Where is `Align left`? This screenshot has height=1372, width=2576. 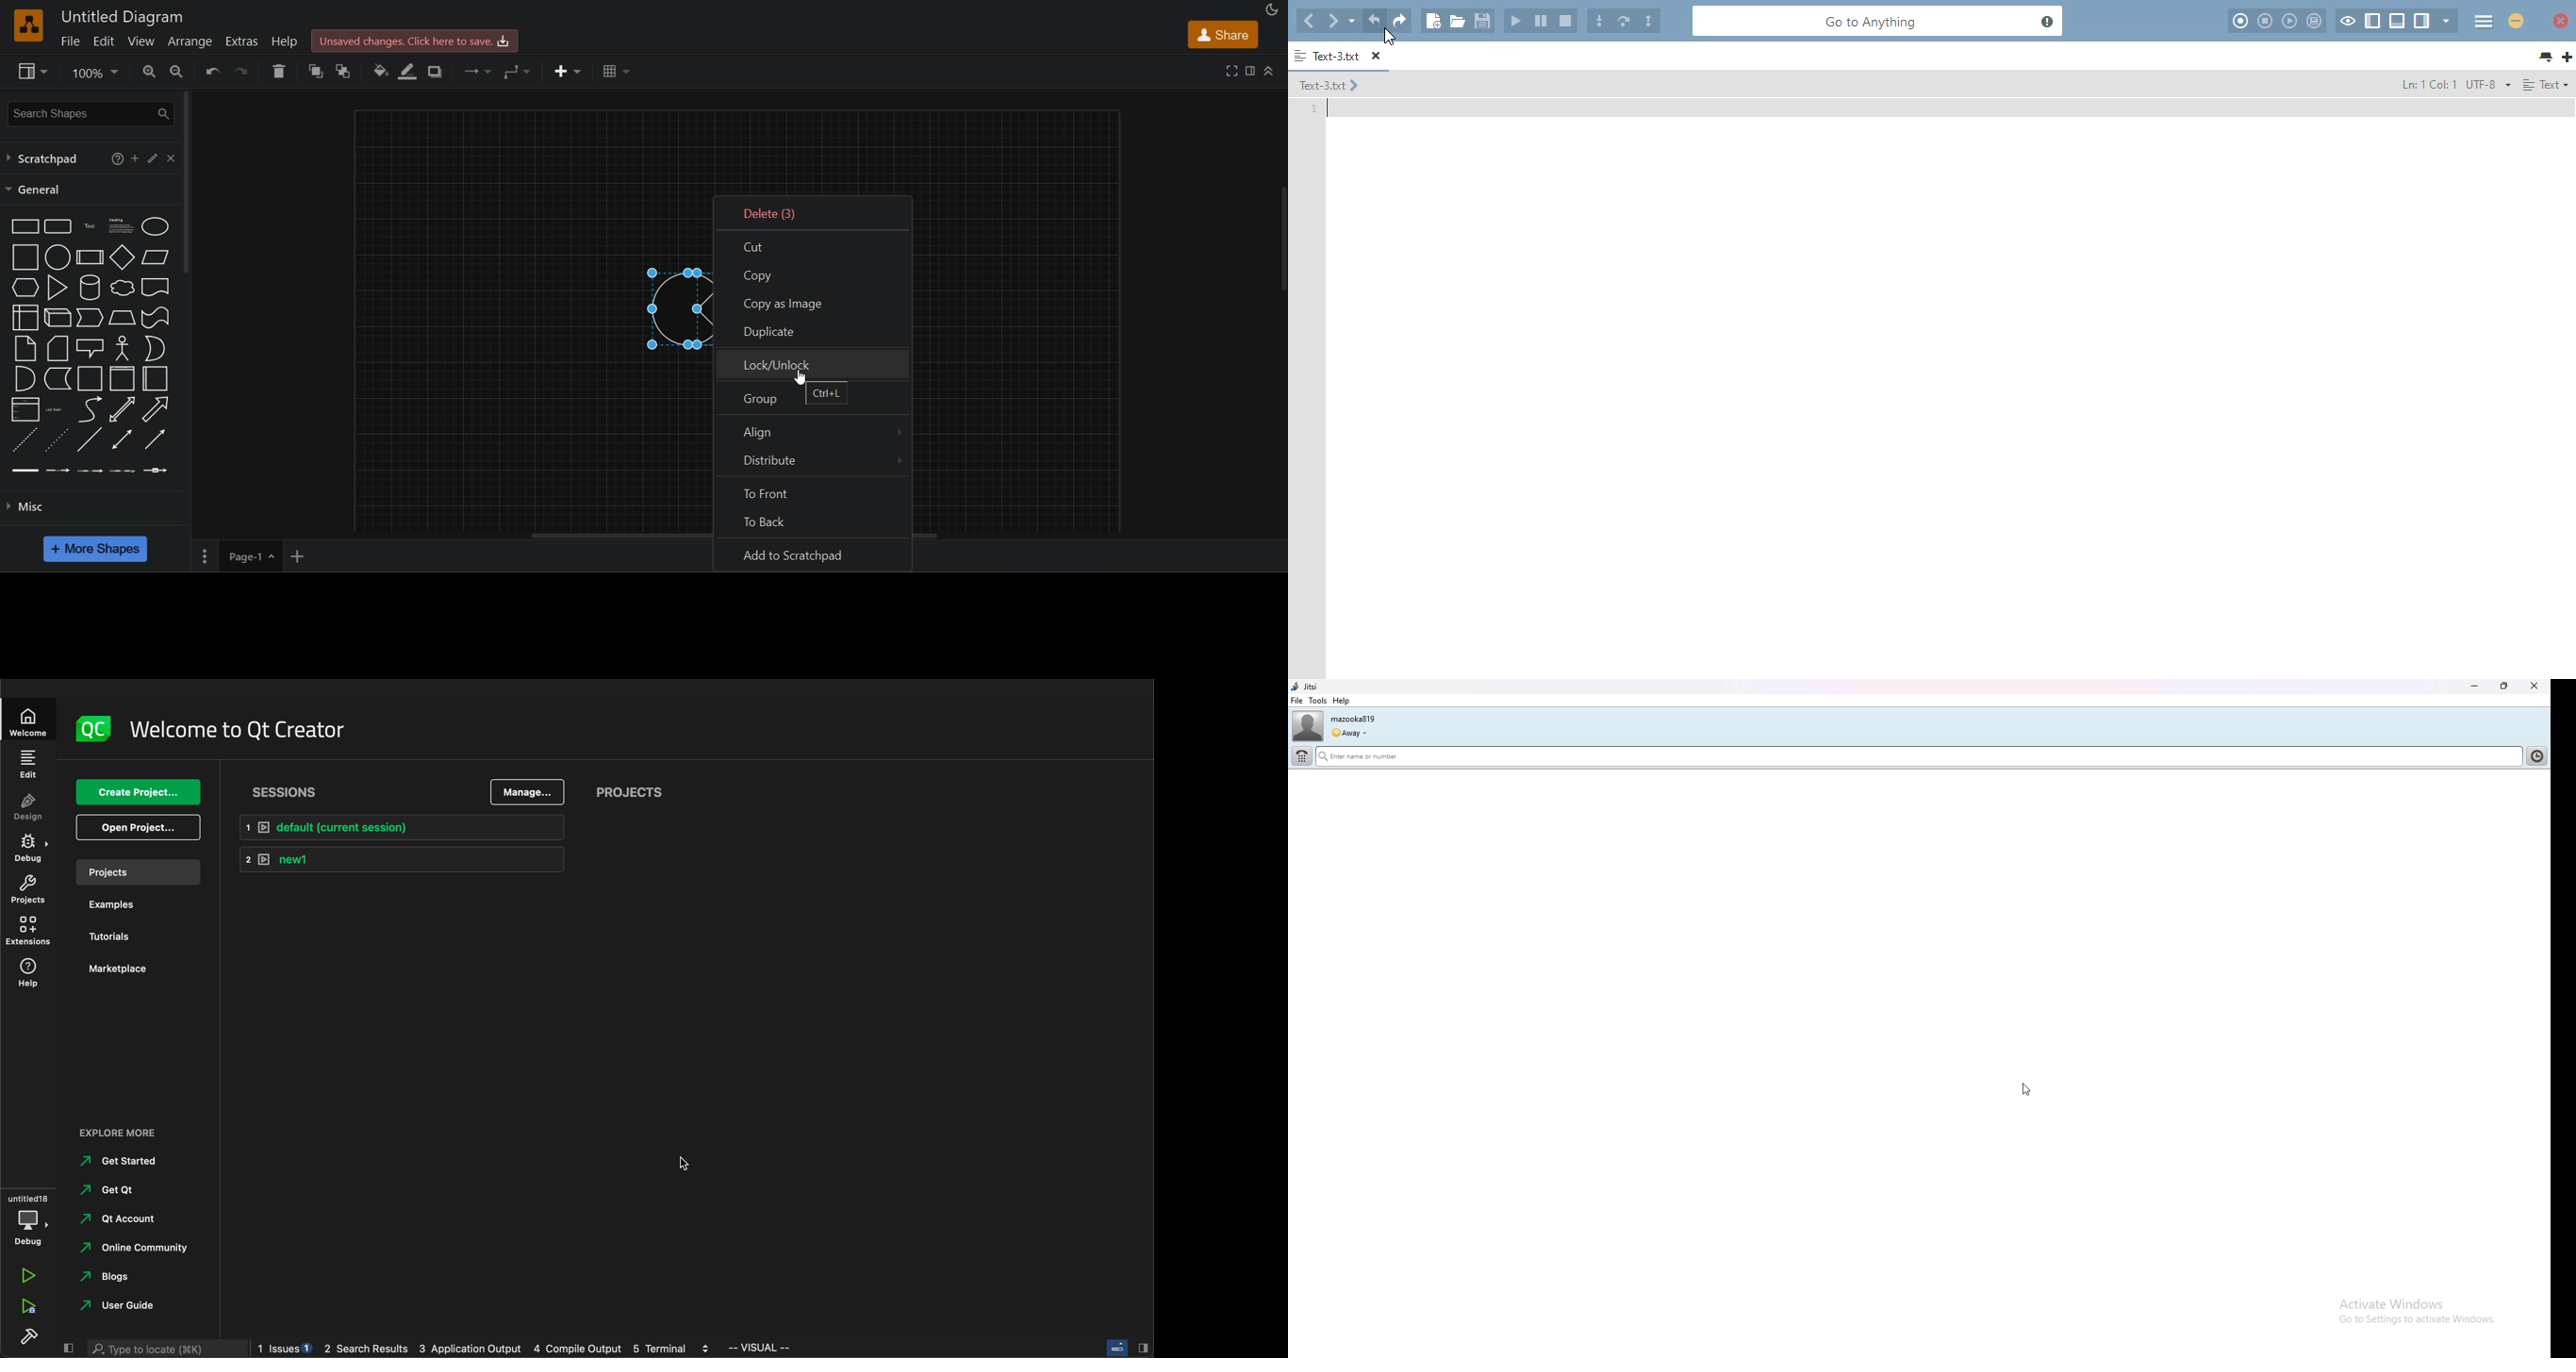 Align left is located at coordinates (2529, 85).